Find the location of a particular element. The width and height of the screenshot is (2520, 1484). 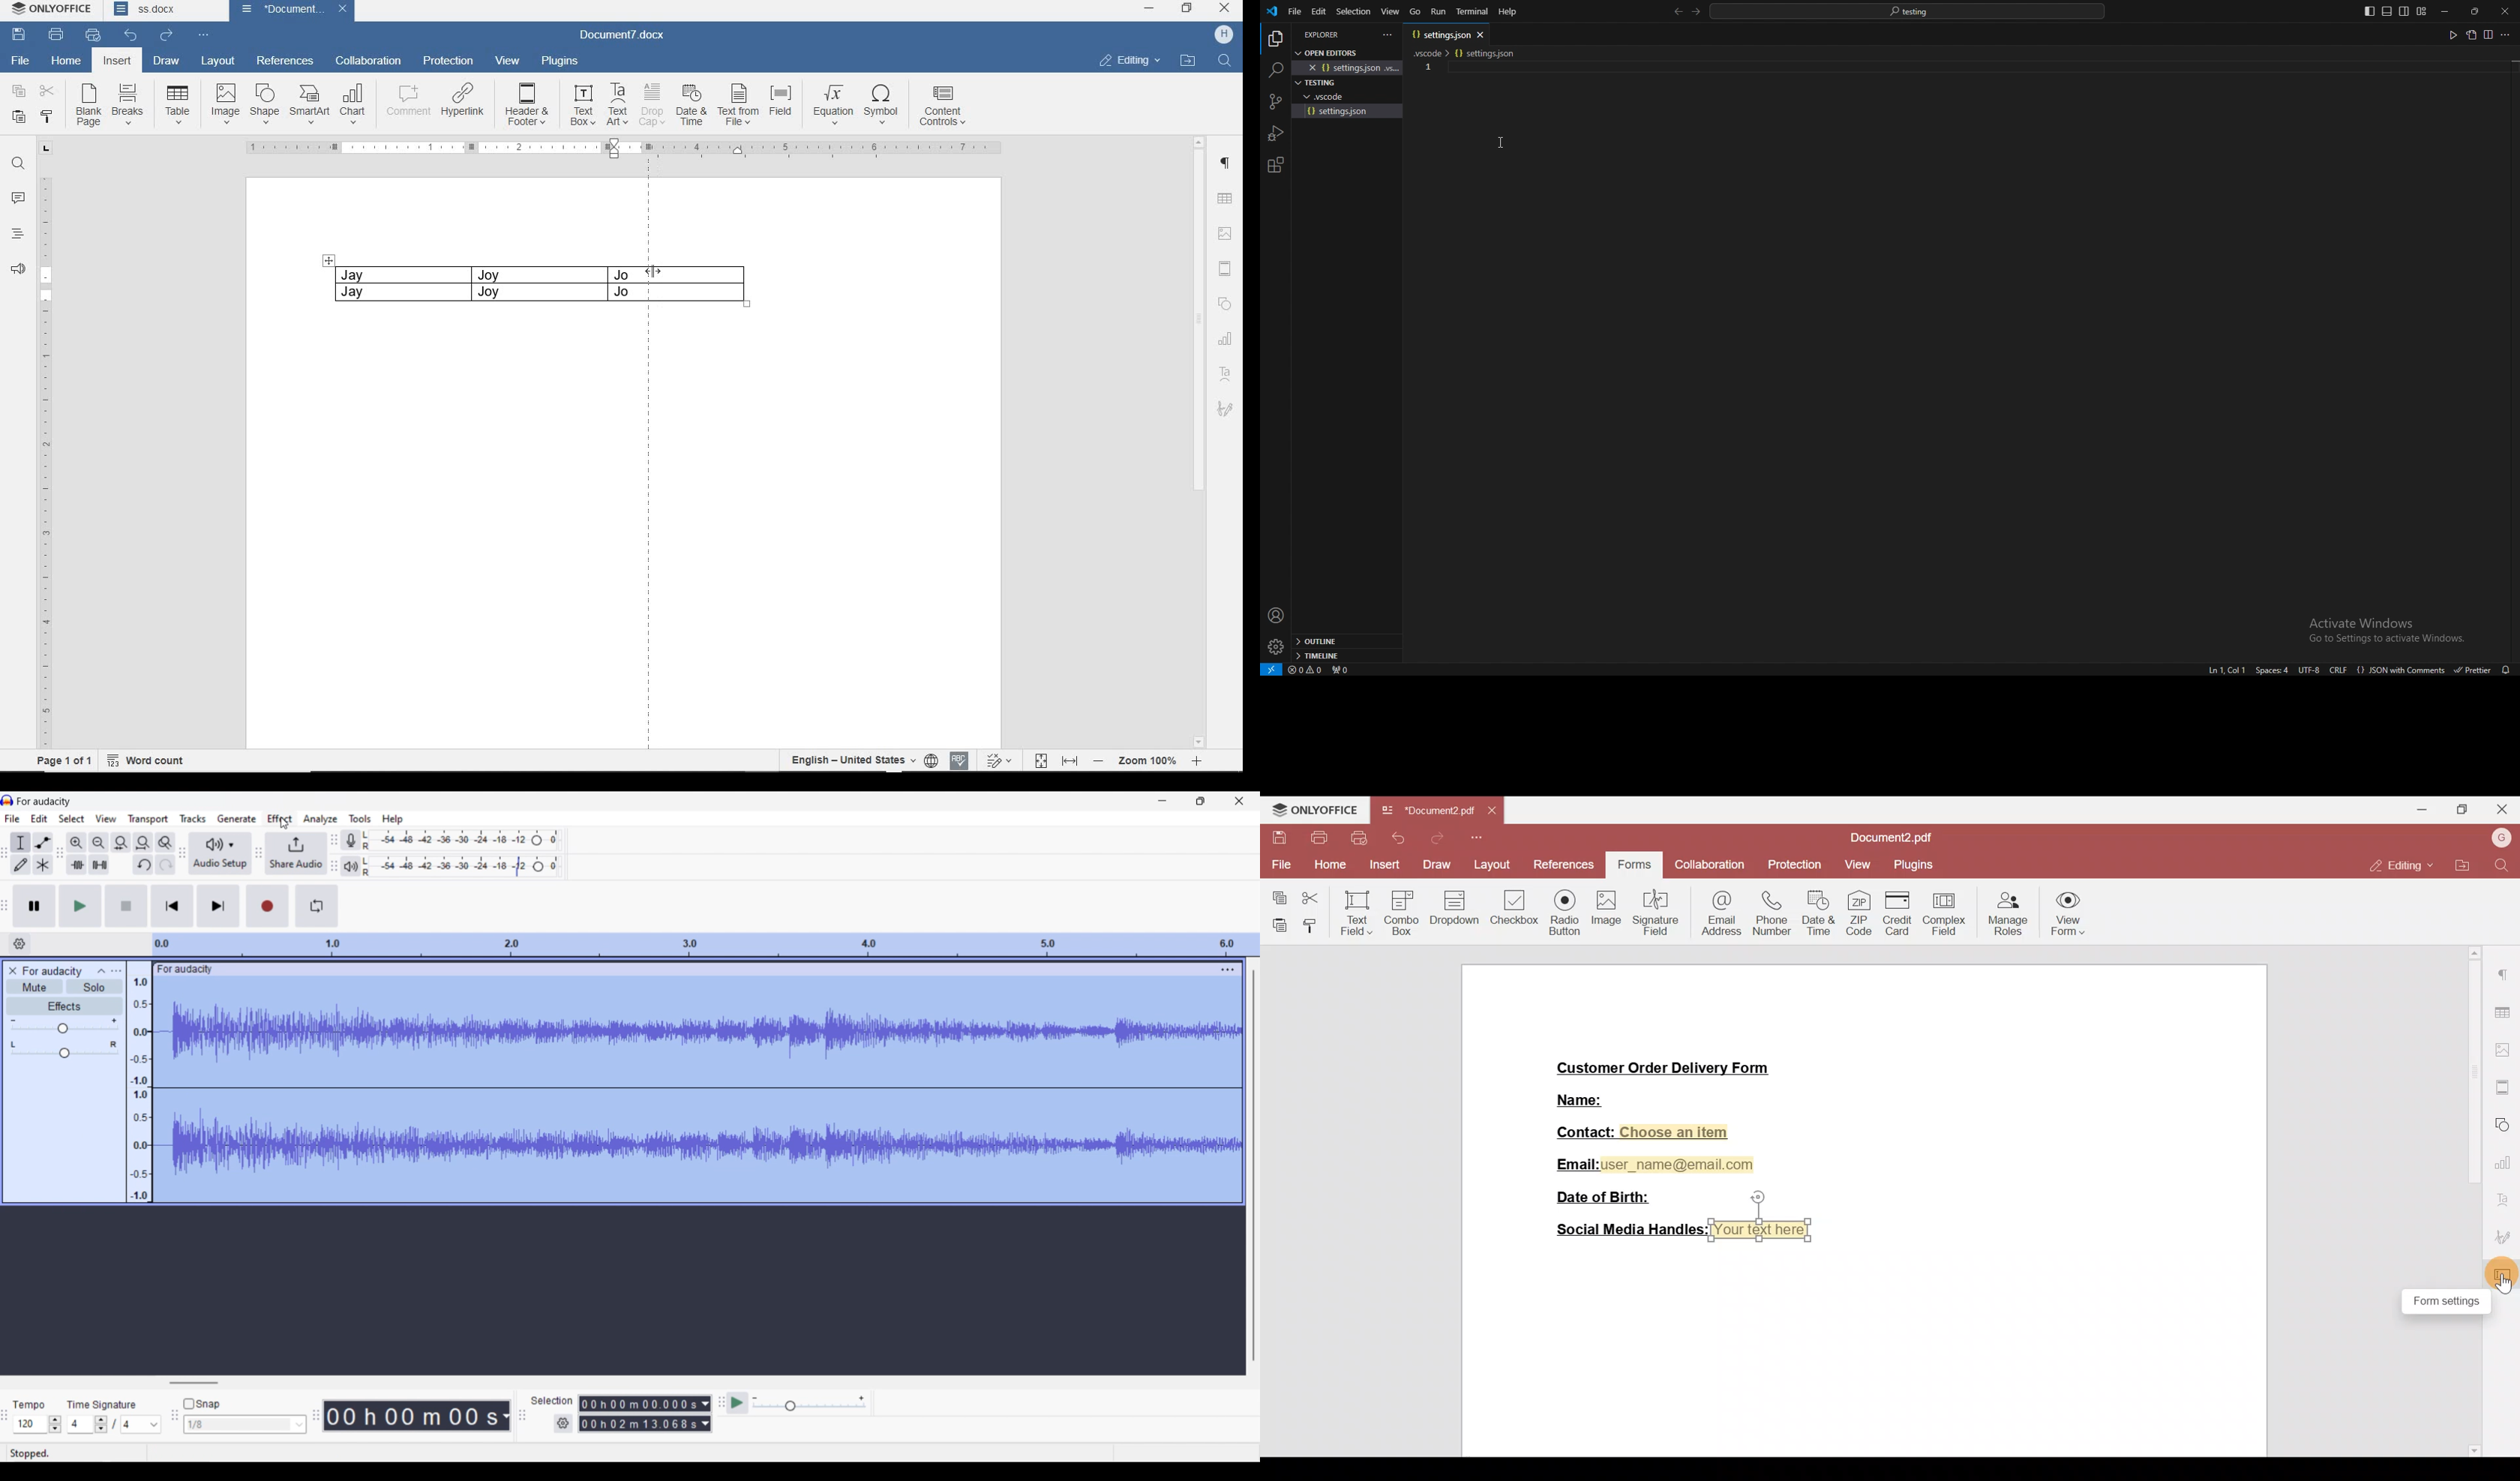

cursor is located at coordinates (1513, 142).